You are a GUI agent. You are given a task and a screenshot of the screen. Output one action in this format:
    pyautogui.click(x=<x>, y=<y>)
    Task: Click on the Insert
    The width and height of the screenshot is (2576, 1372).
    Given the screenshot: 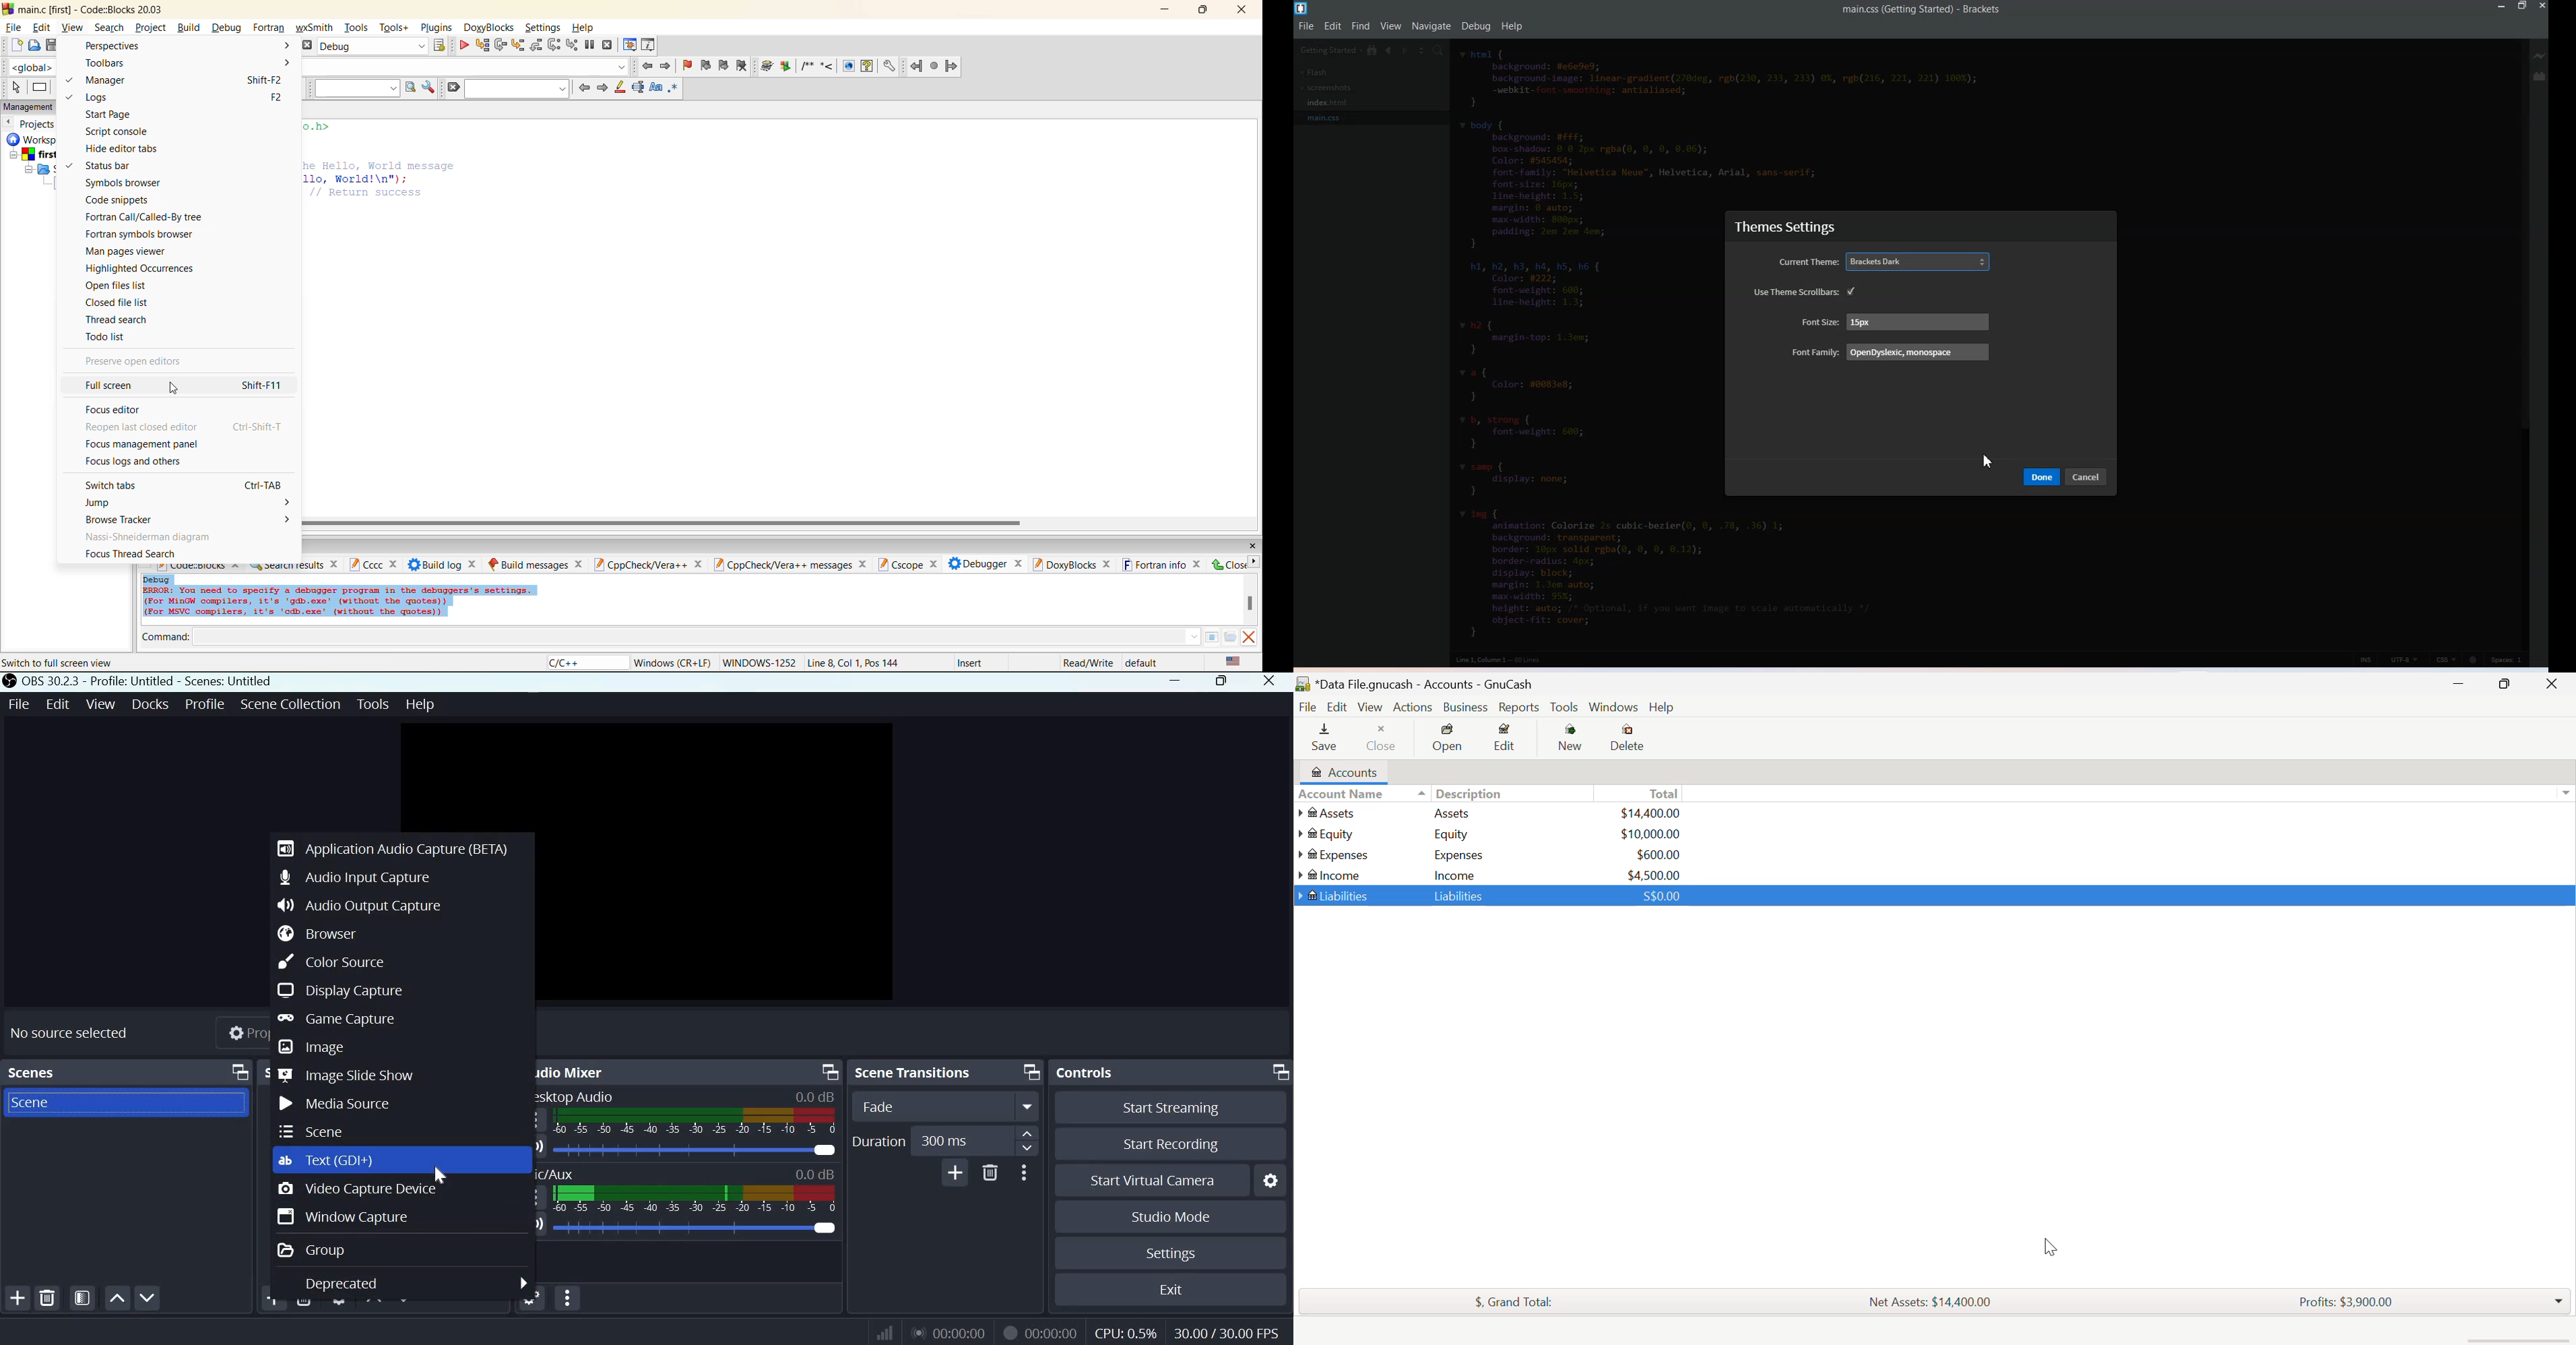 What is the action you would take?
    pyautogui.click(x=974, y=663)
    